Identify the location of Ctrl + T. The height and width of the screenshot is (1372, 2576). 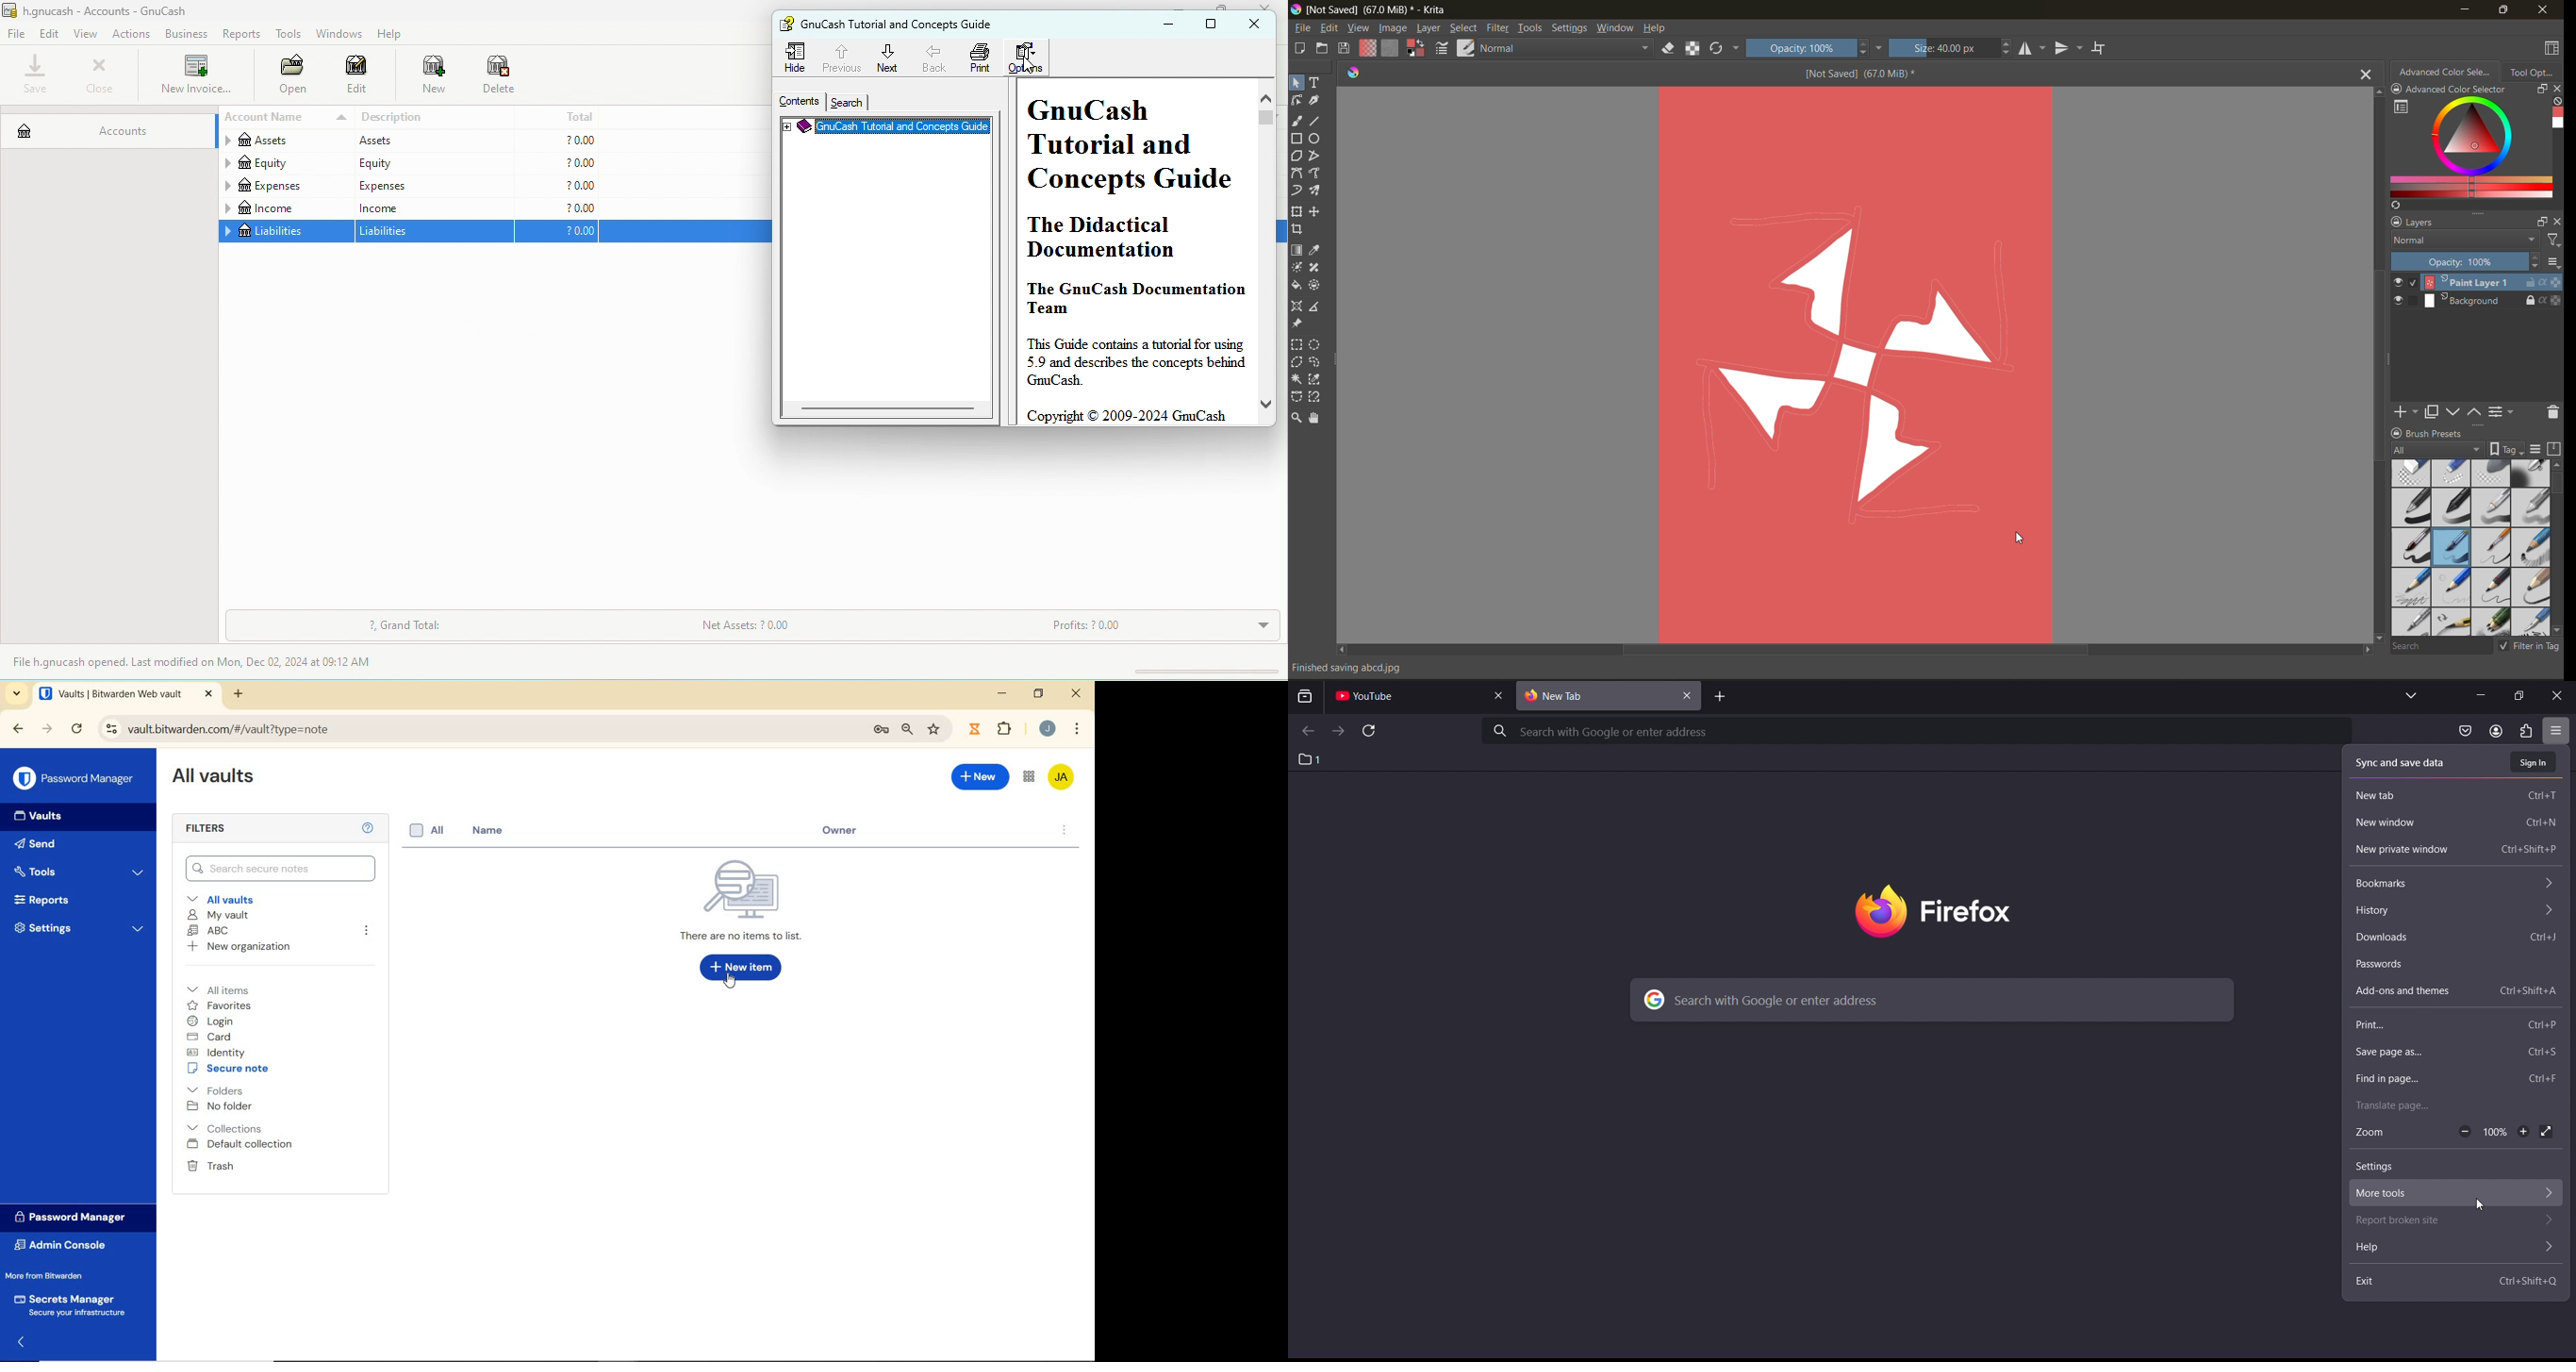
(2540, 795).